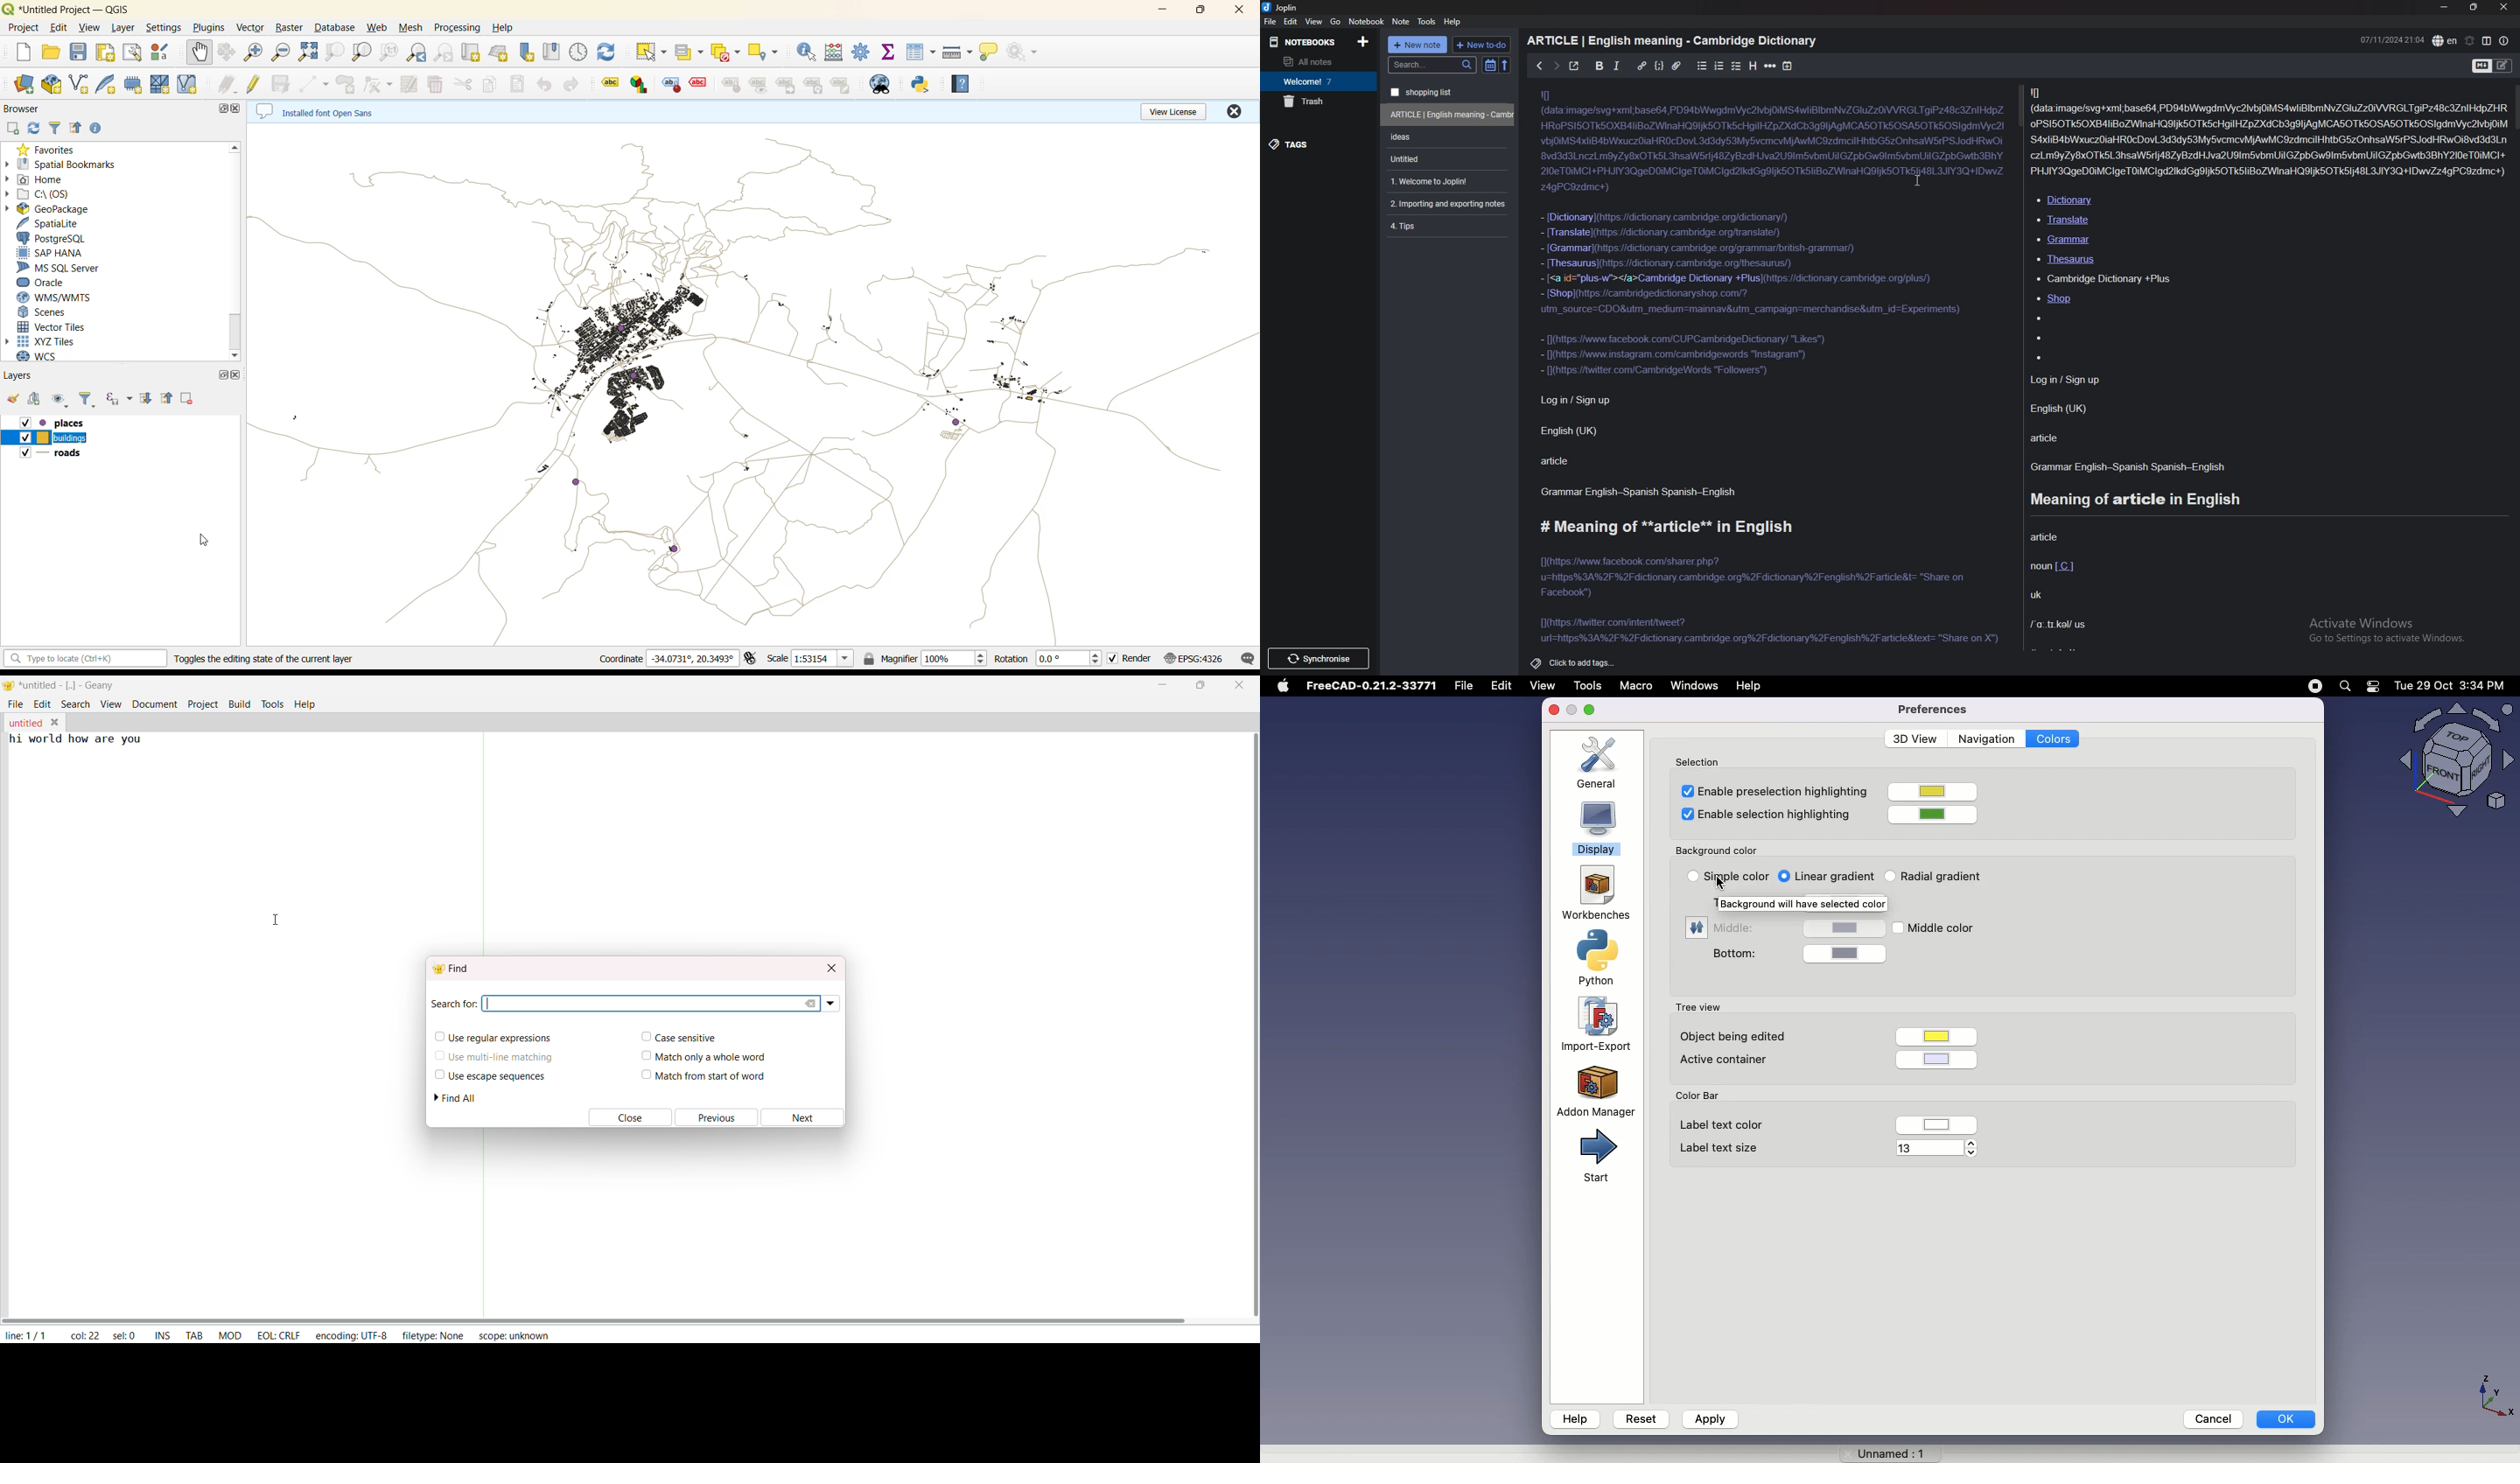  What do you see at coordinates (1787, 66) in the screenshot?
I see `add time` at bounding box center [1787, 66].